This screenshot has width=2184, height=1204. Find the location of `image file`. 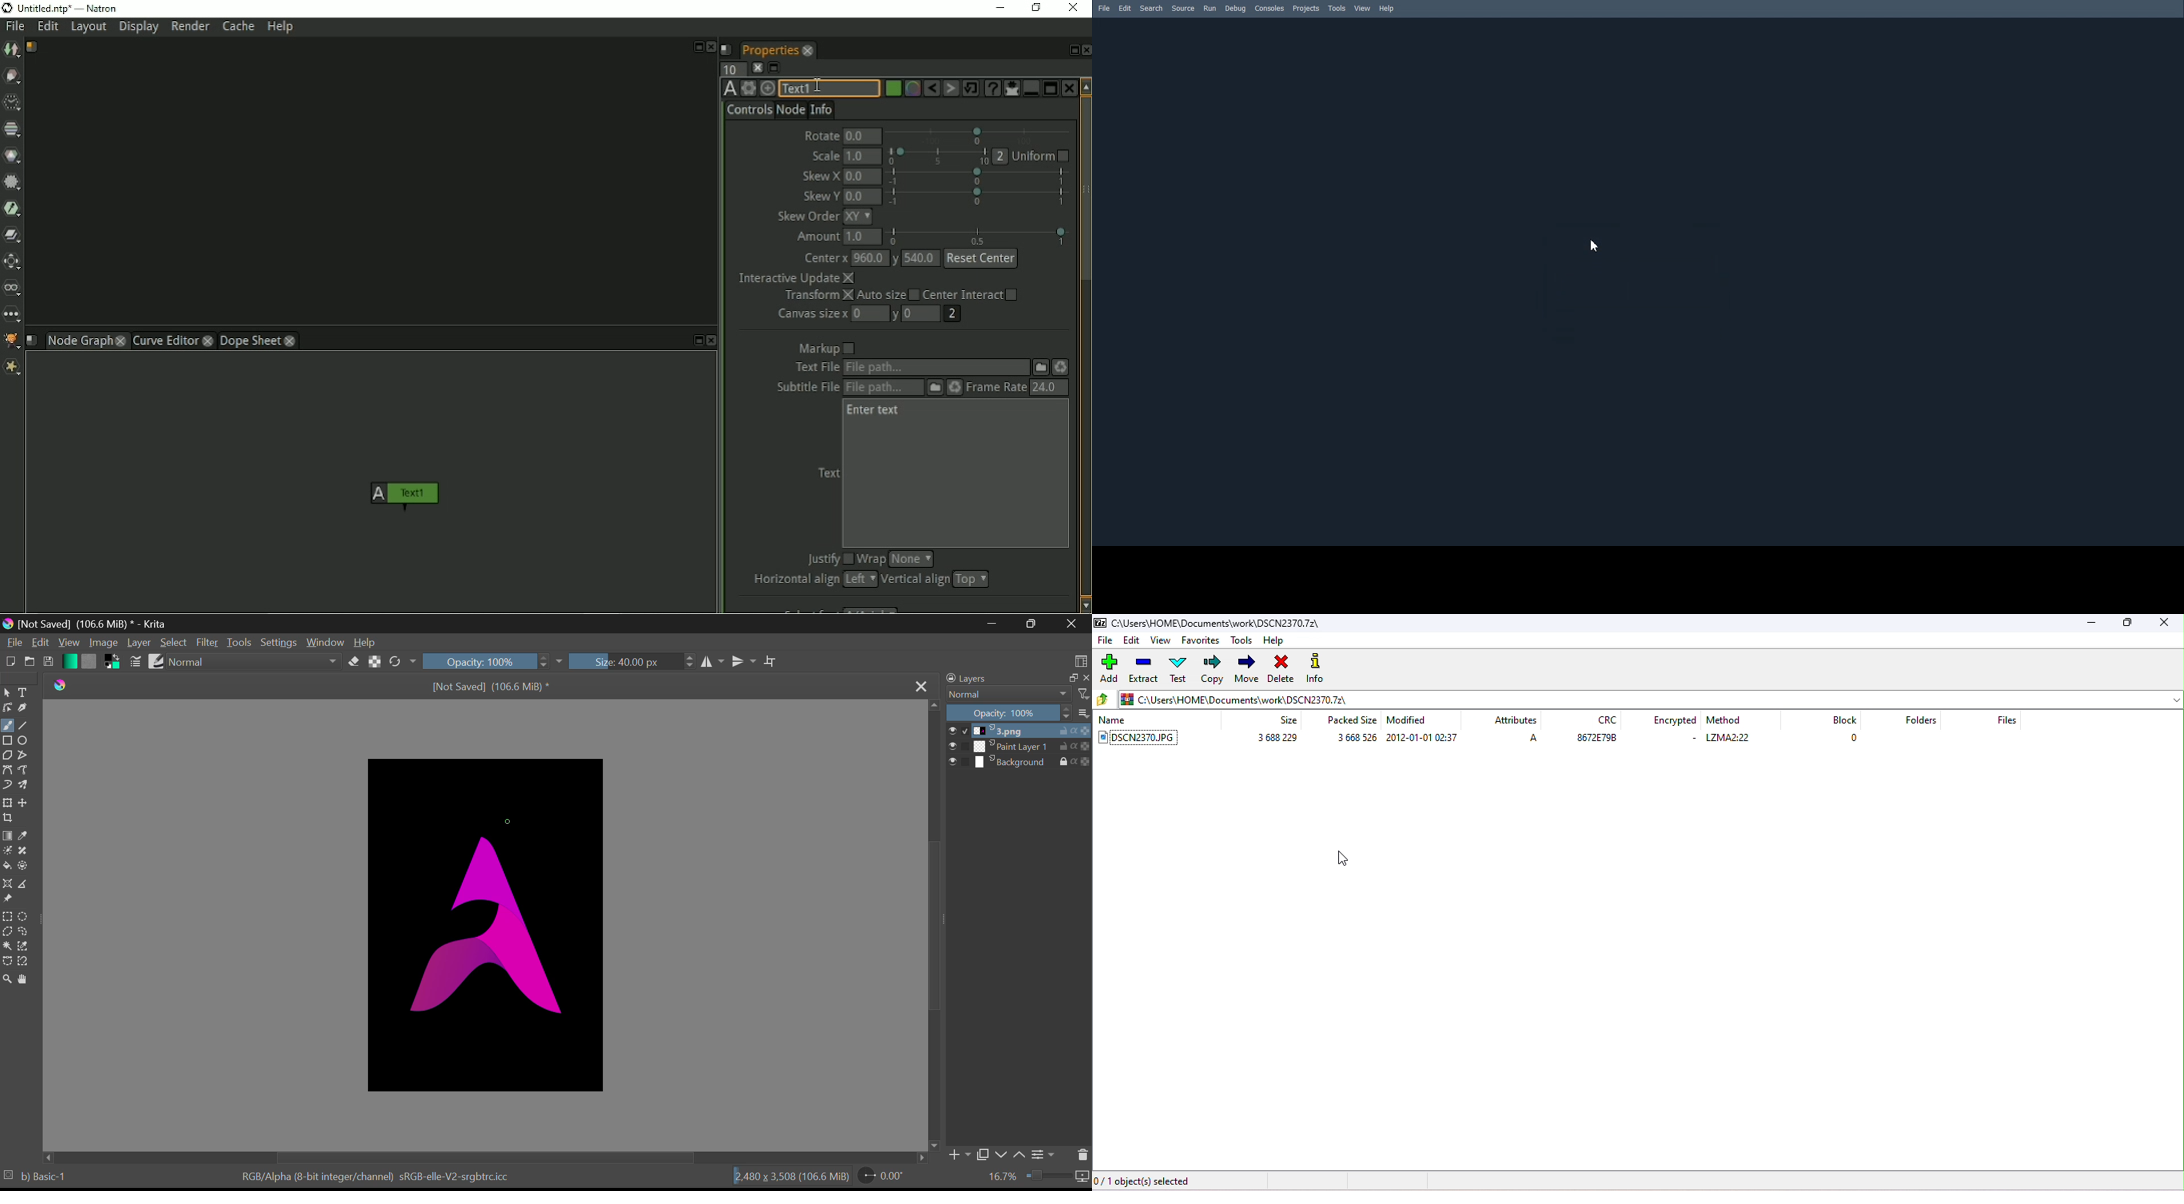

image file is located at coordinates (1146, 738).